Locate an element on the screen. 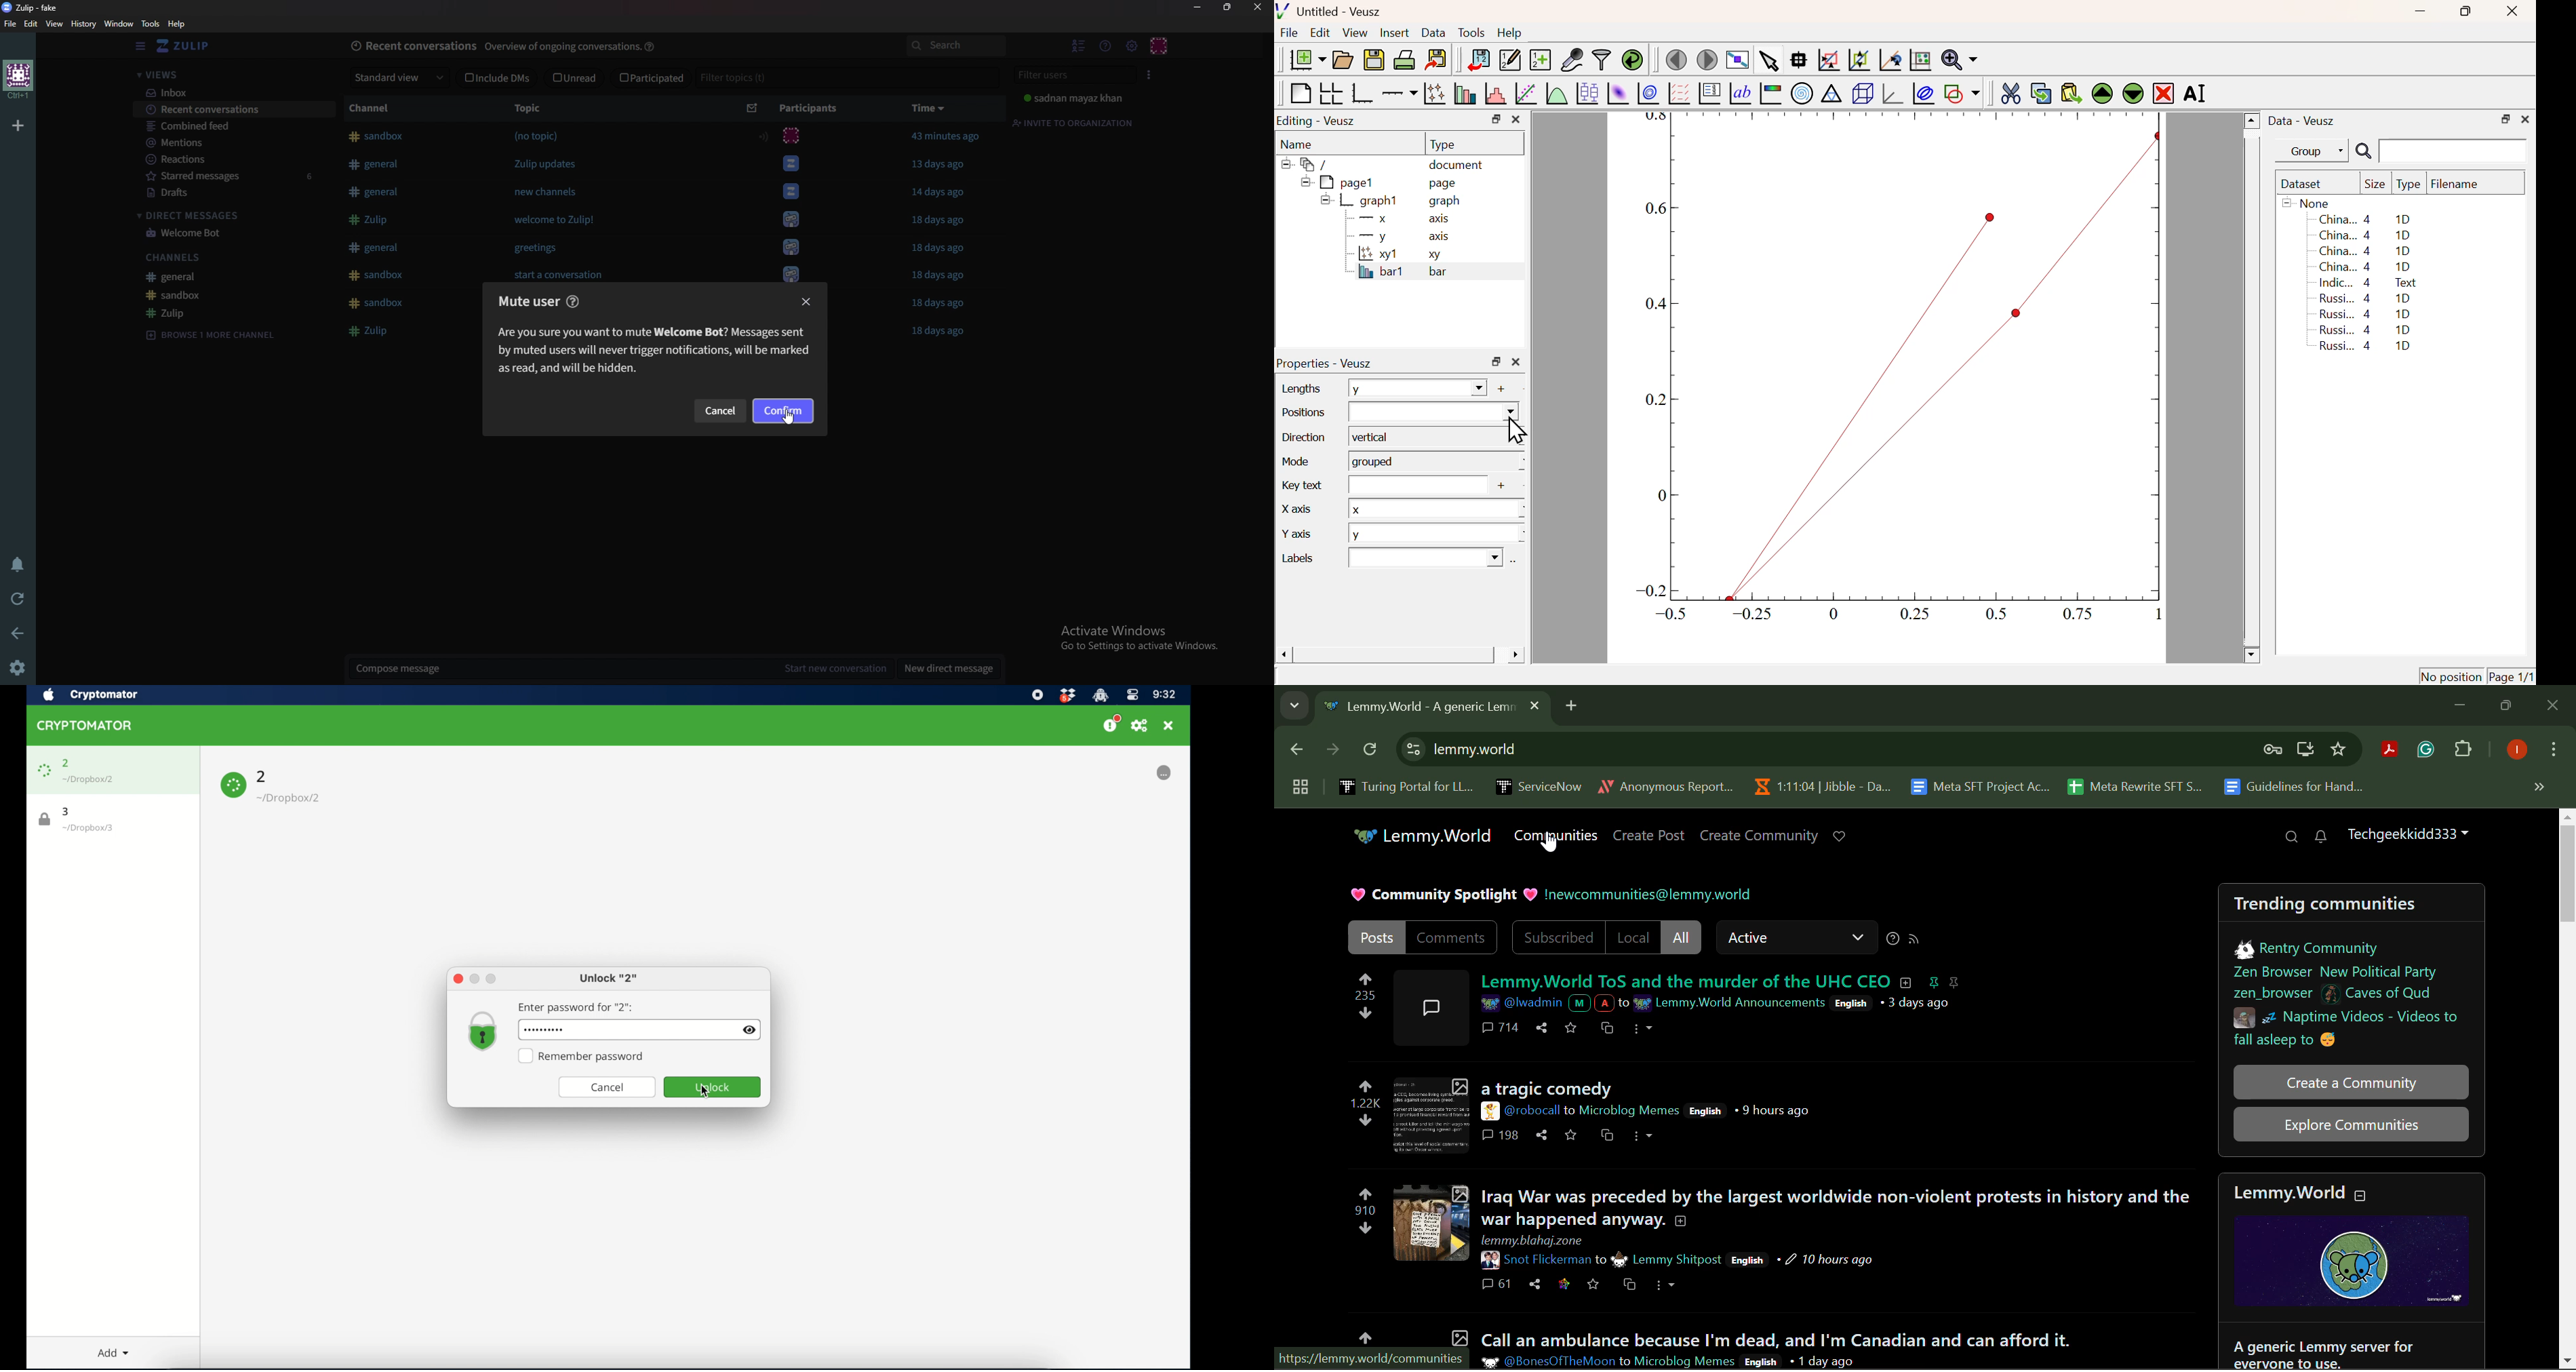  Sorting Help is located at coordinates (1893, 939).